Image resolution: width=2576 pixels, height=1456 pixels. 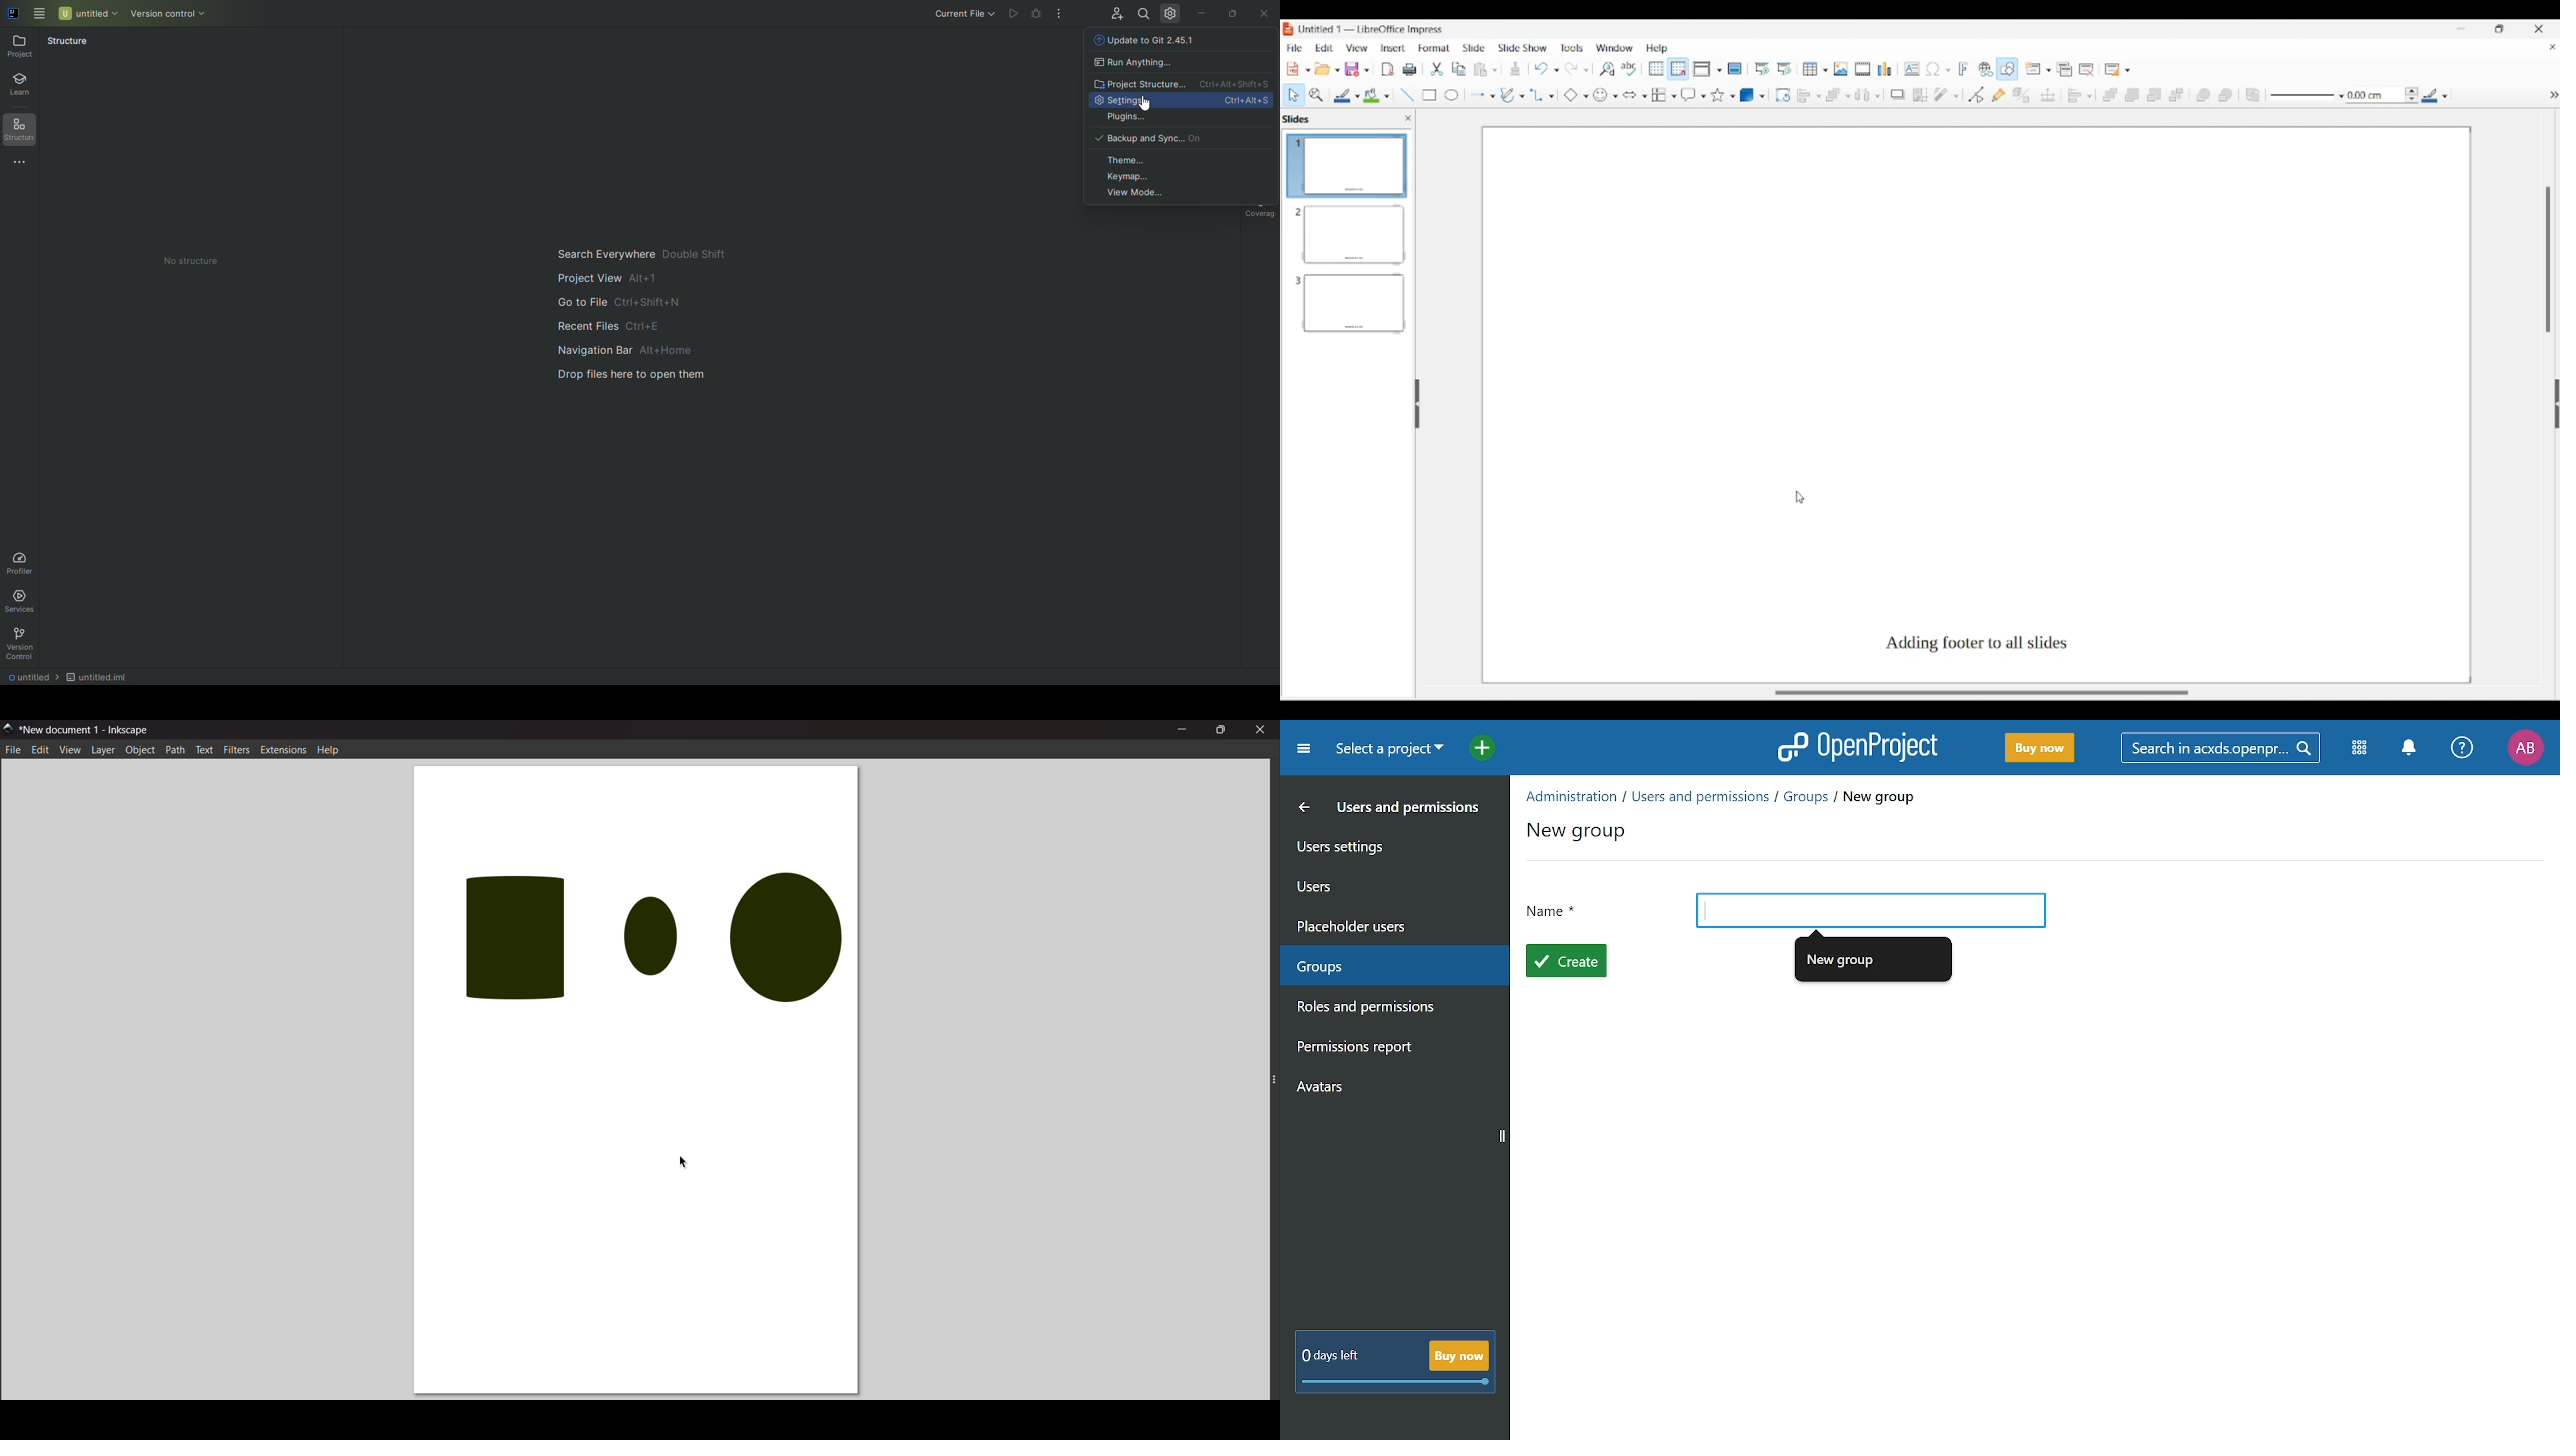 What do you see at coordinates (2155, 95) in the screenshot?
I see `Send backward` at bounding box center [2155, 95].